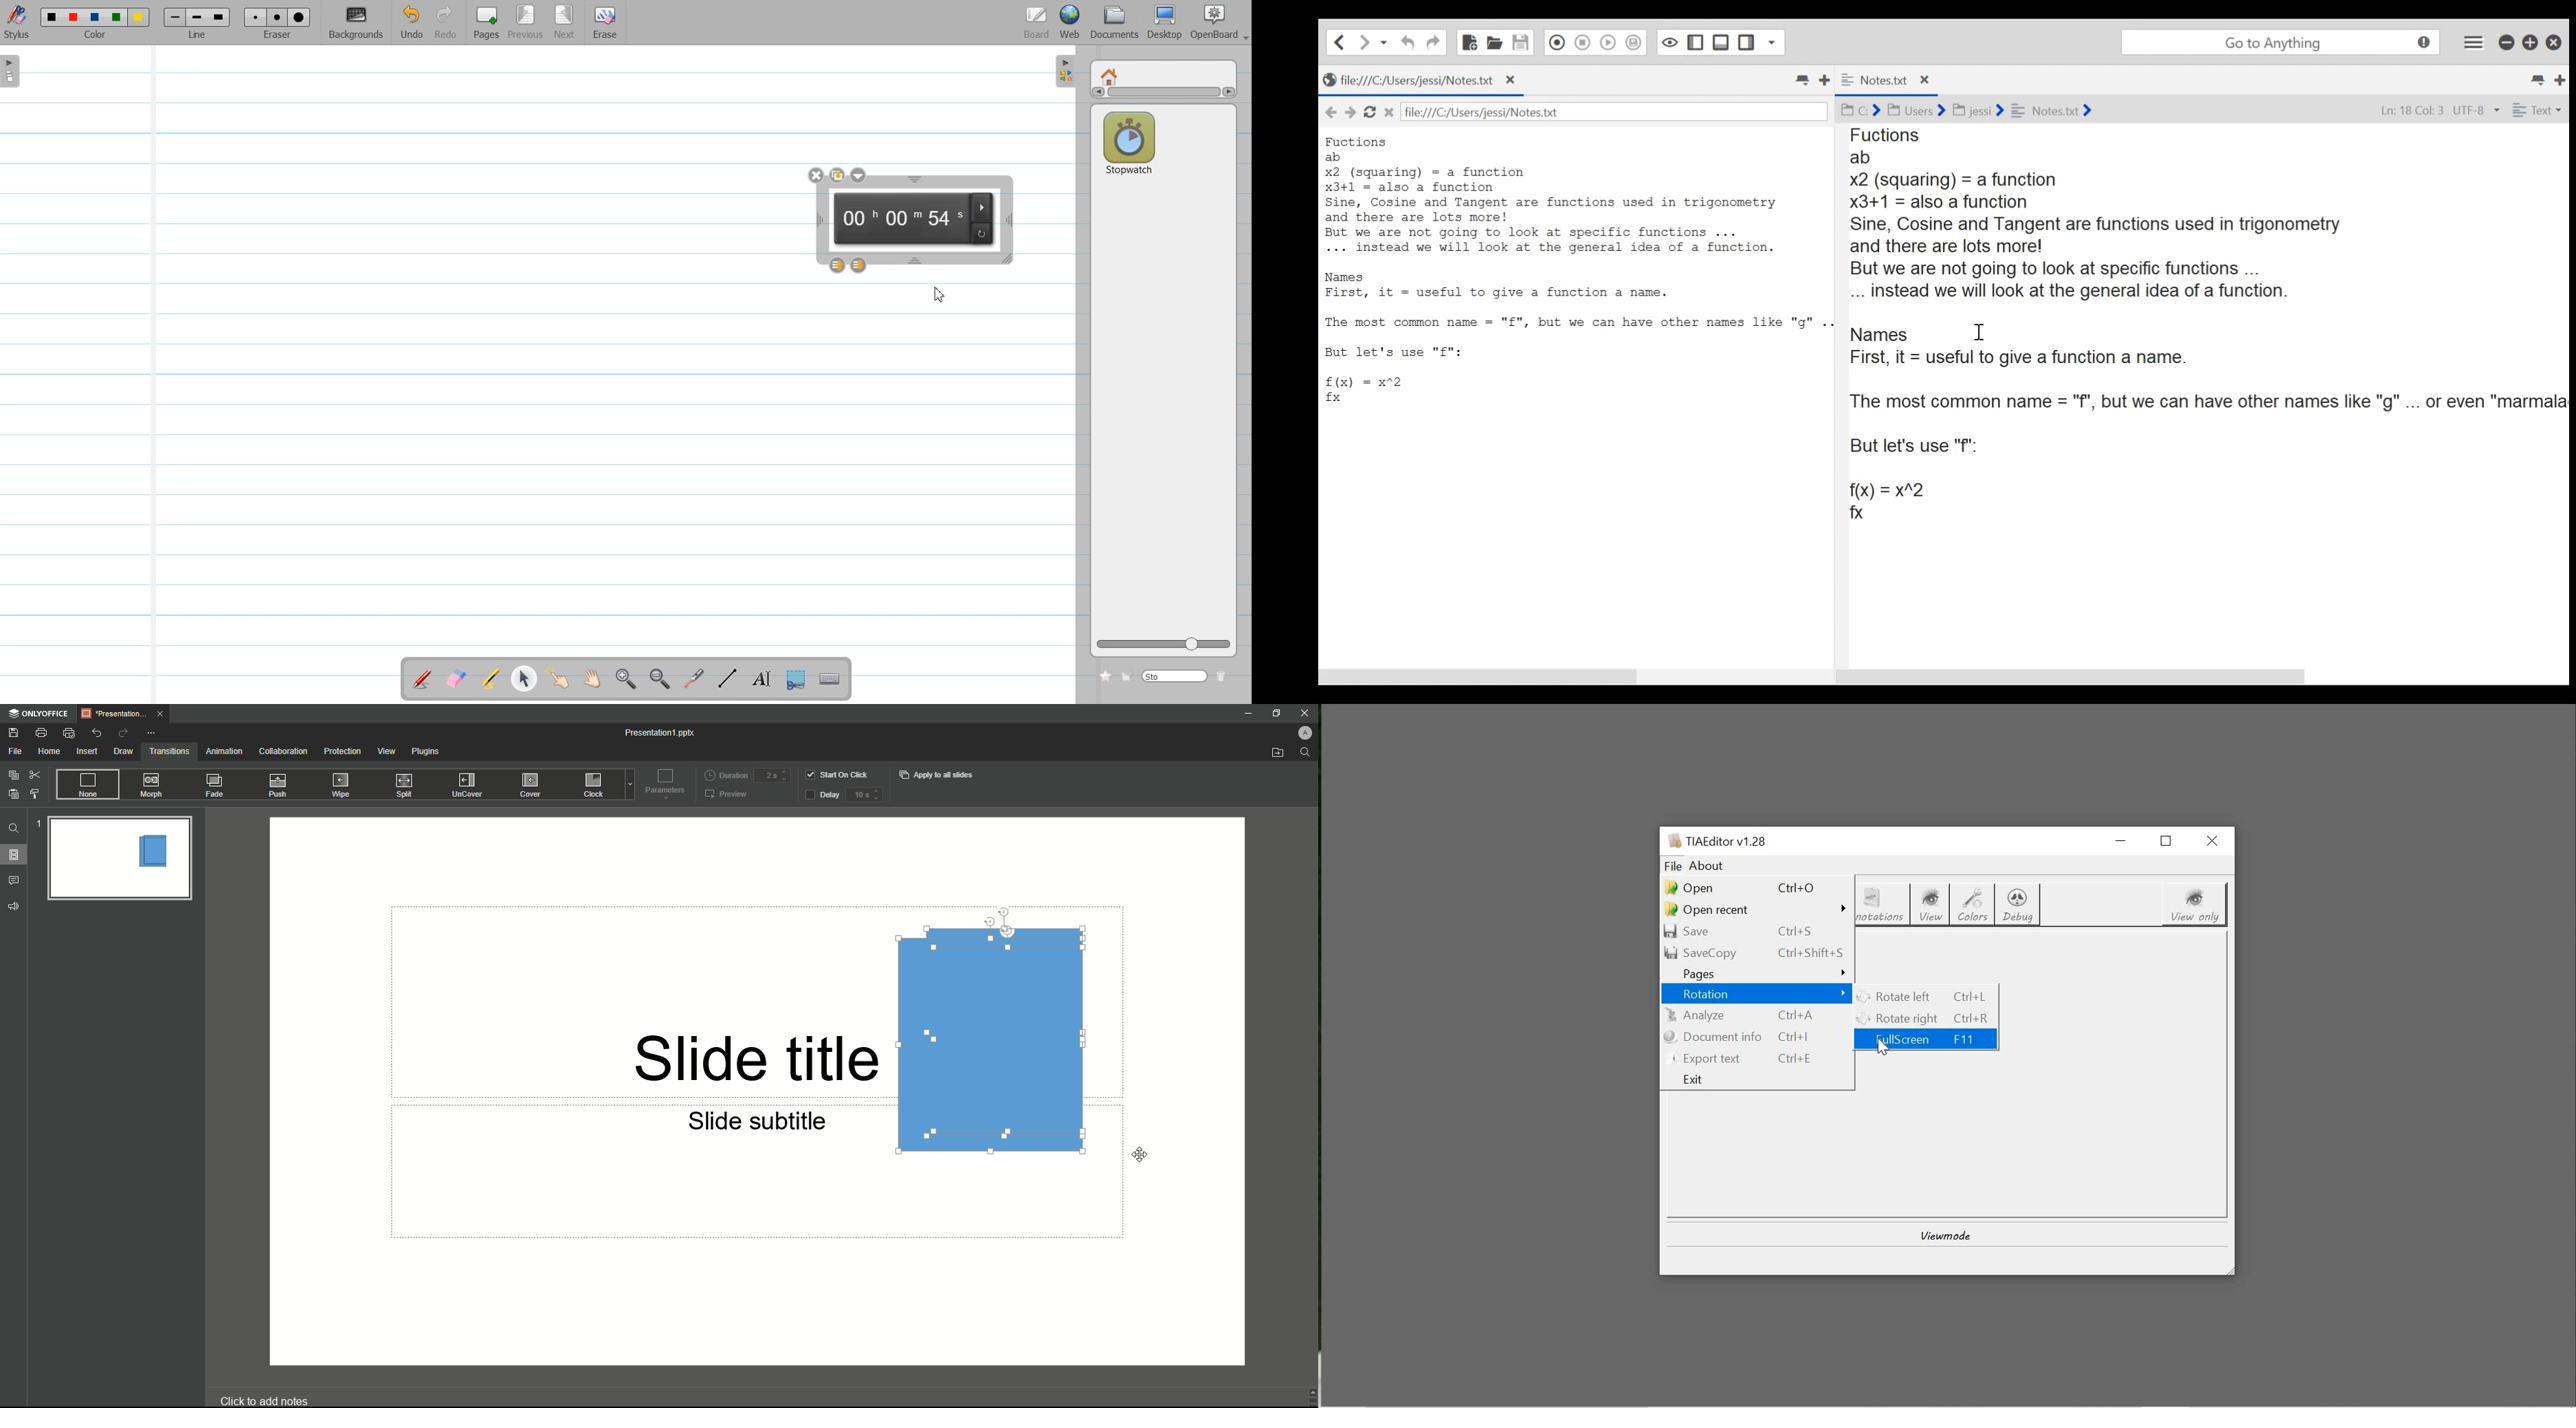 This screenshot has height=1428, width=2576. I want to click on Apply to all slides, so click(938, 775).